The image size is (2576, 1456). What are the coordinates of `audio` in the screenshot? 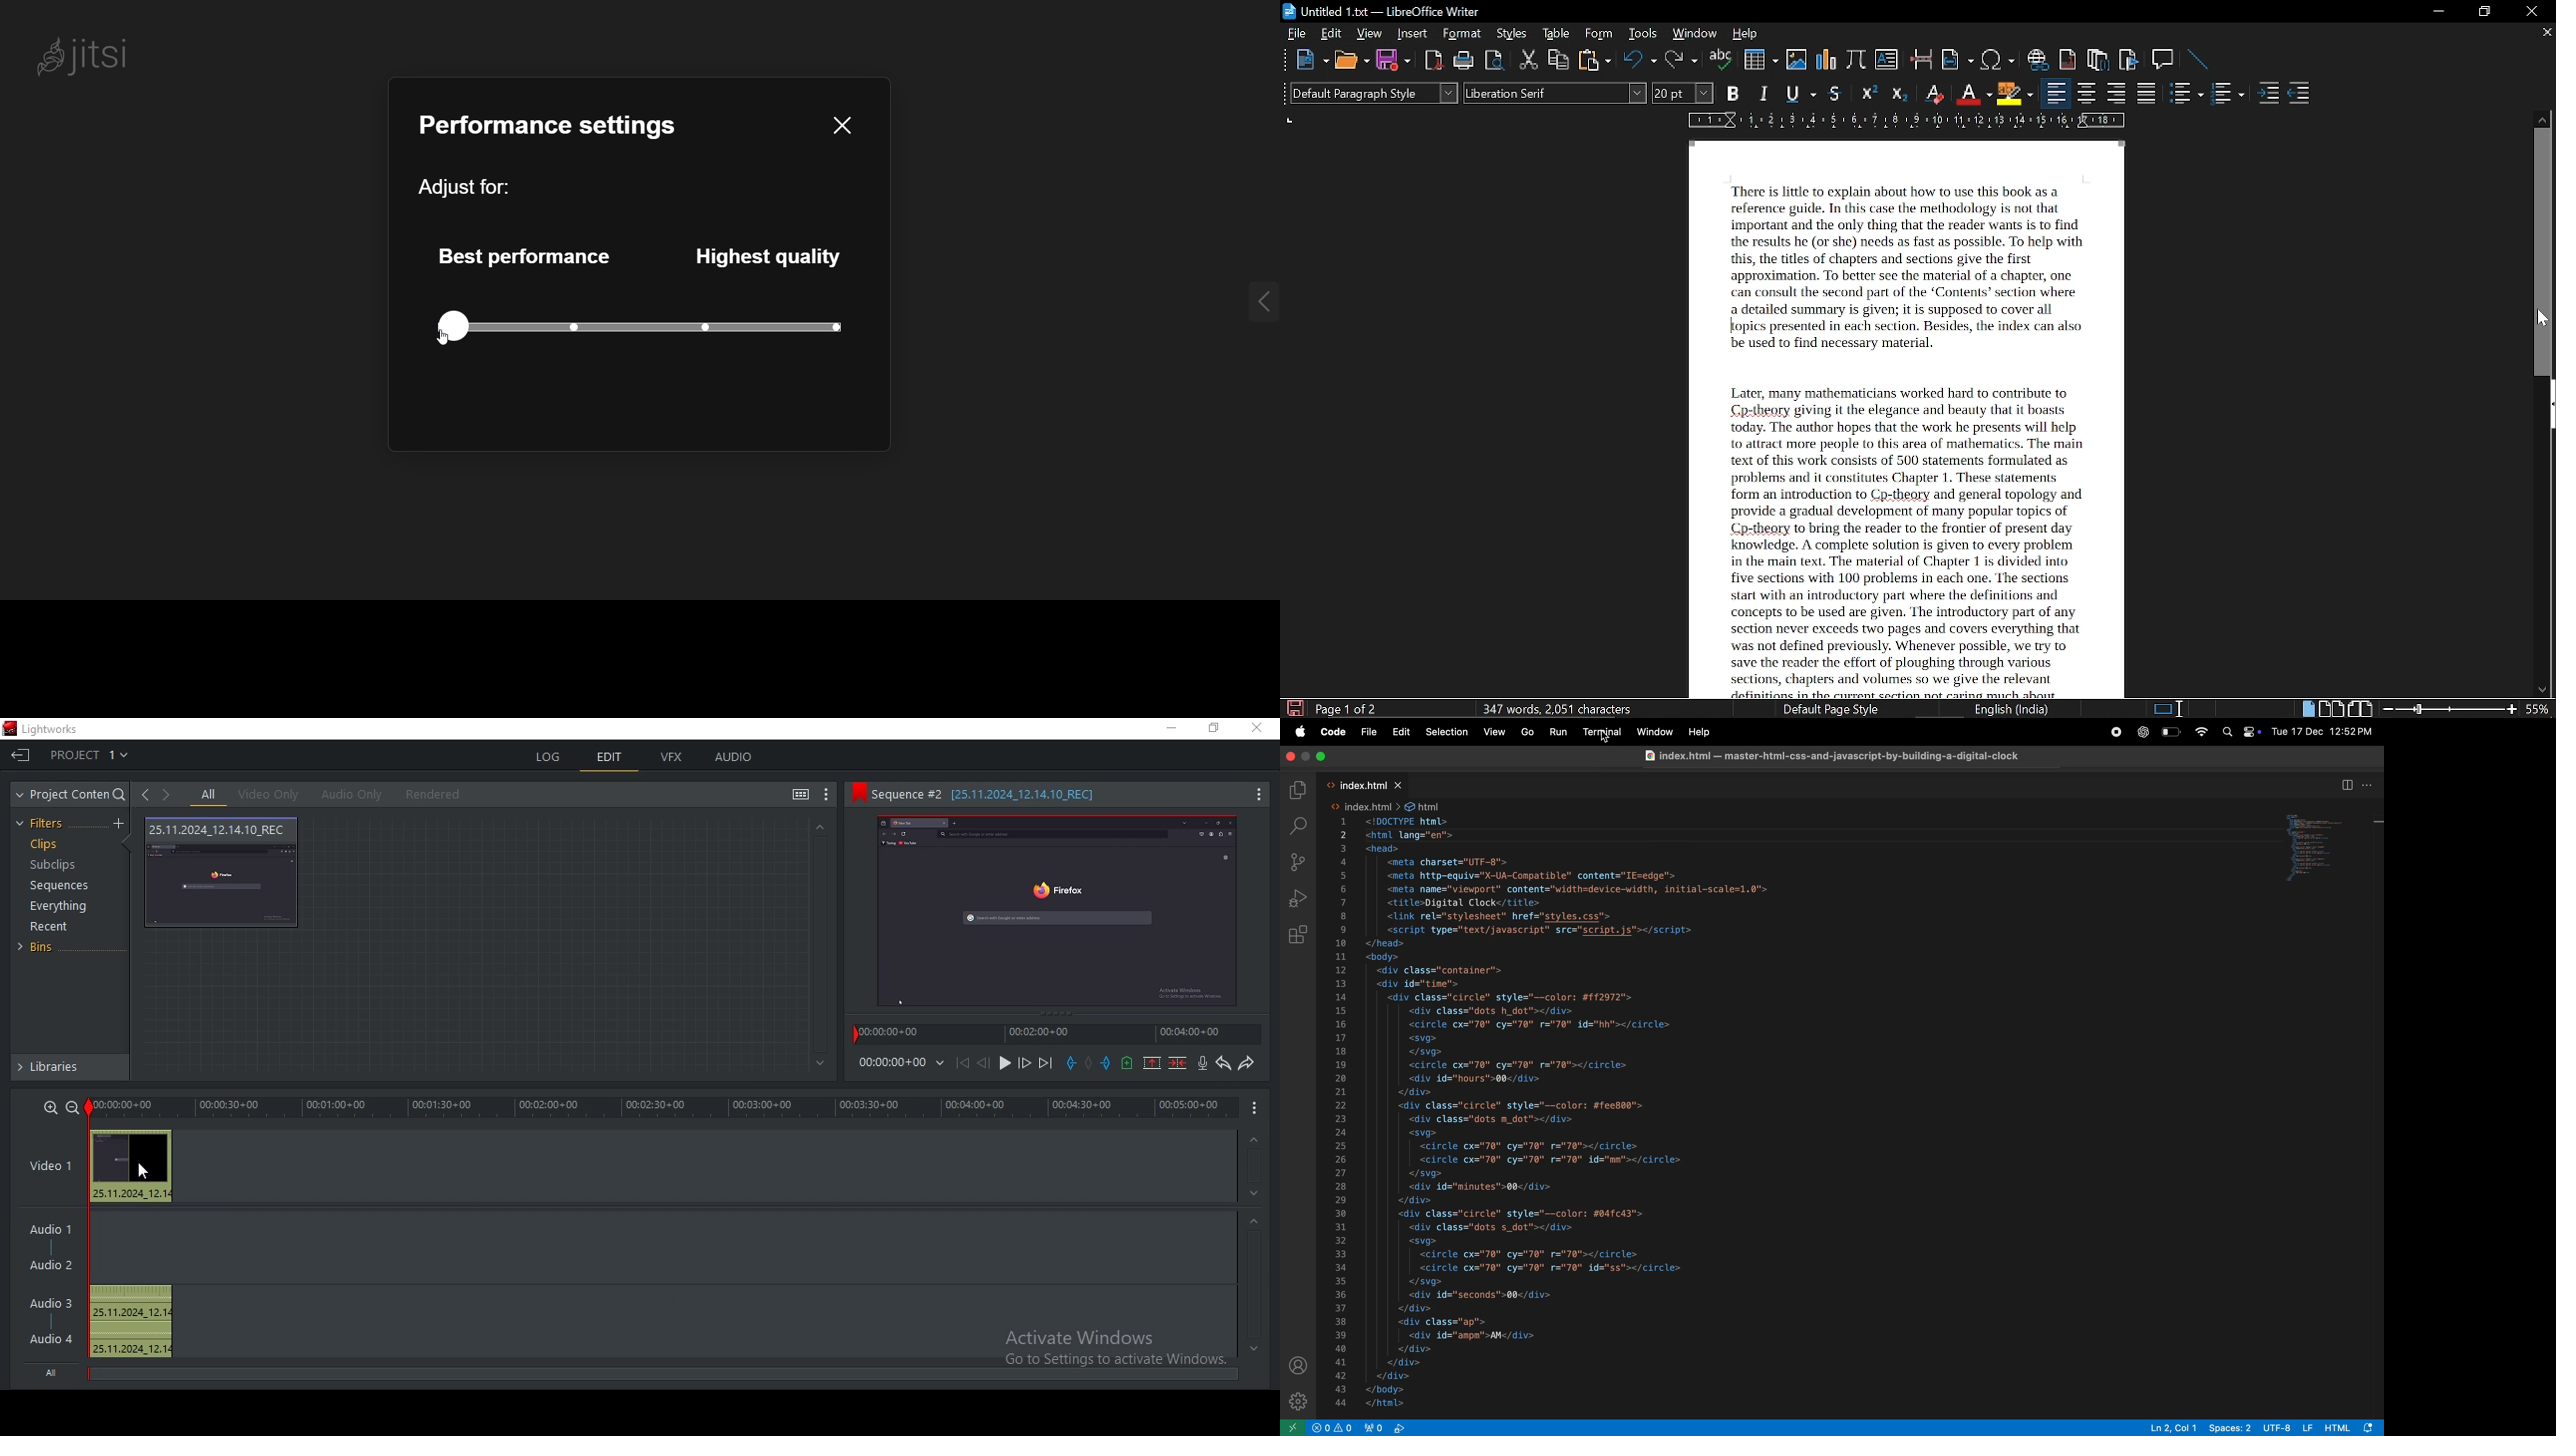 It's located at (135, 1165).